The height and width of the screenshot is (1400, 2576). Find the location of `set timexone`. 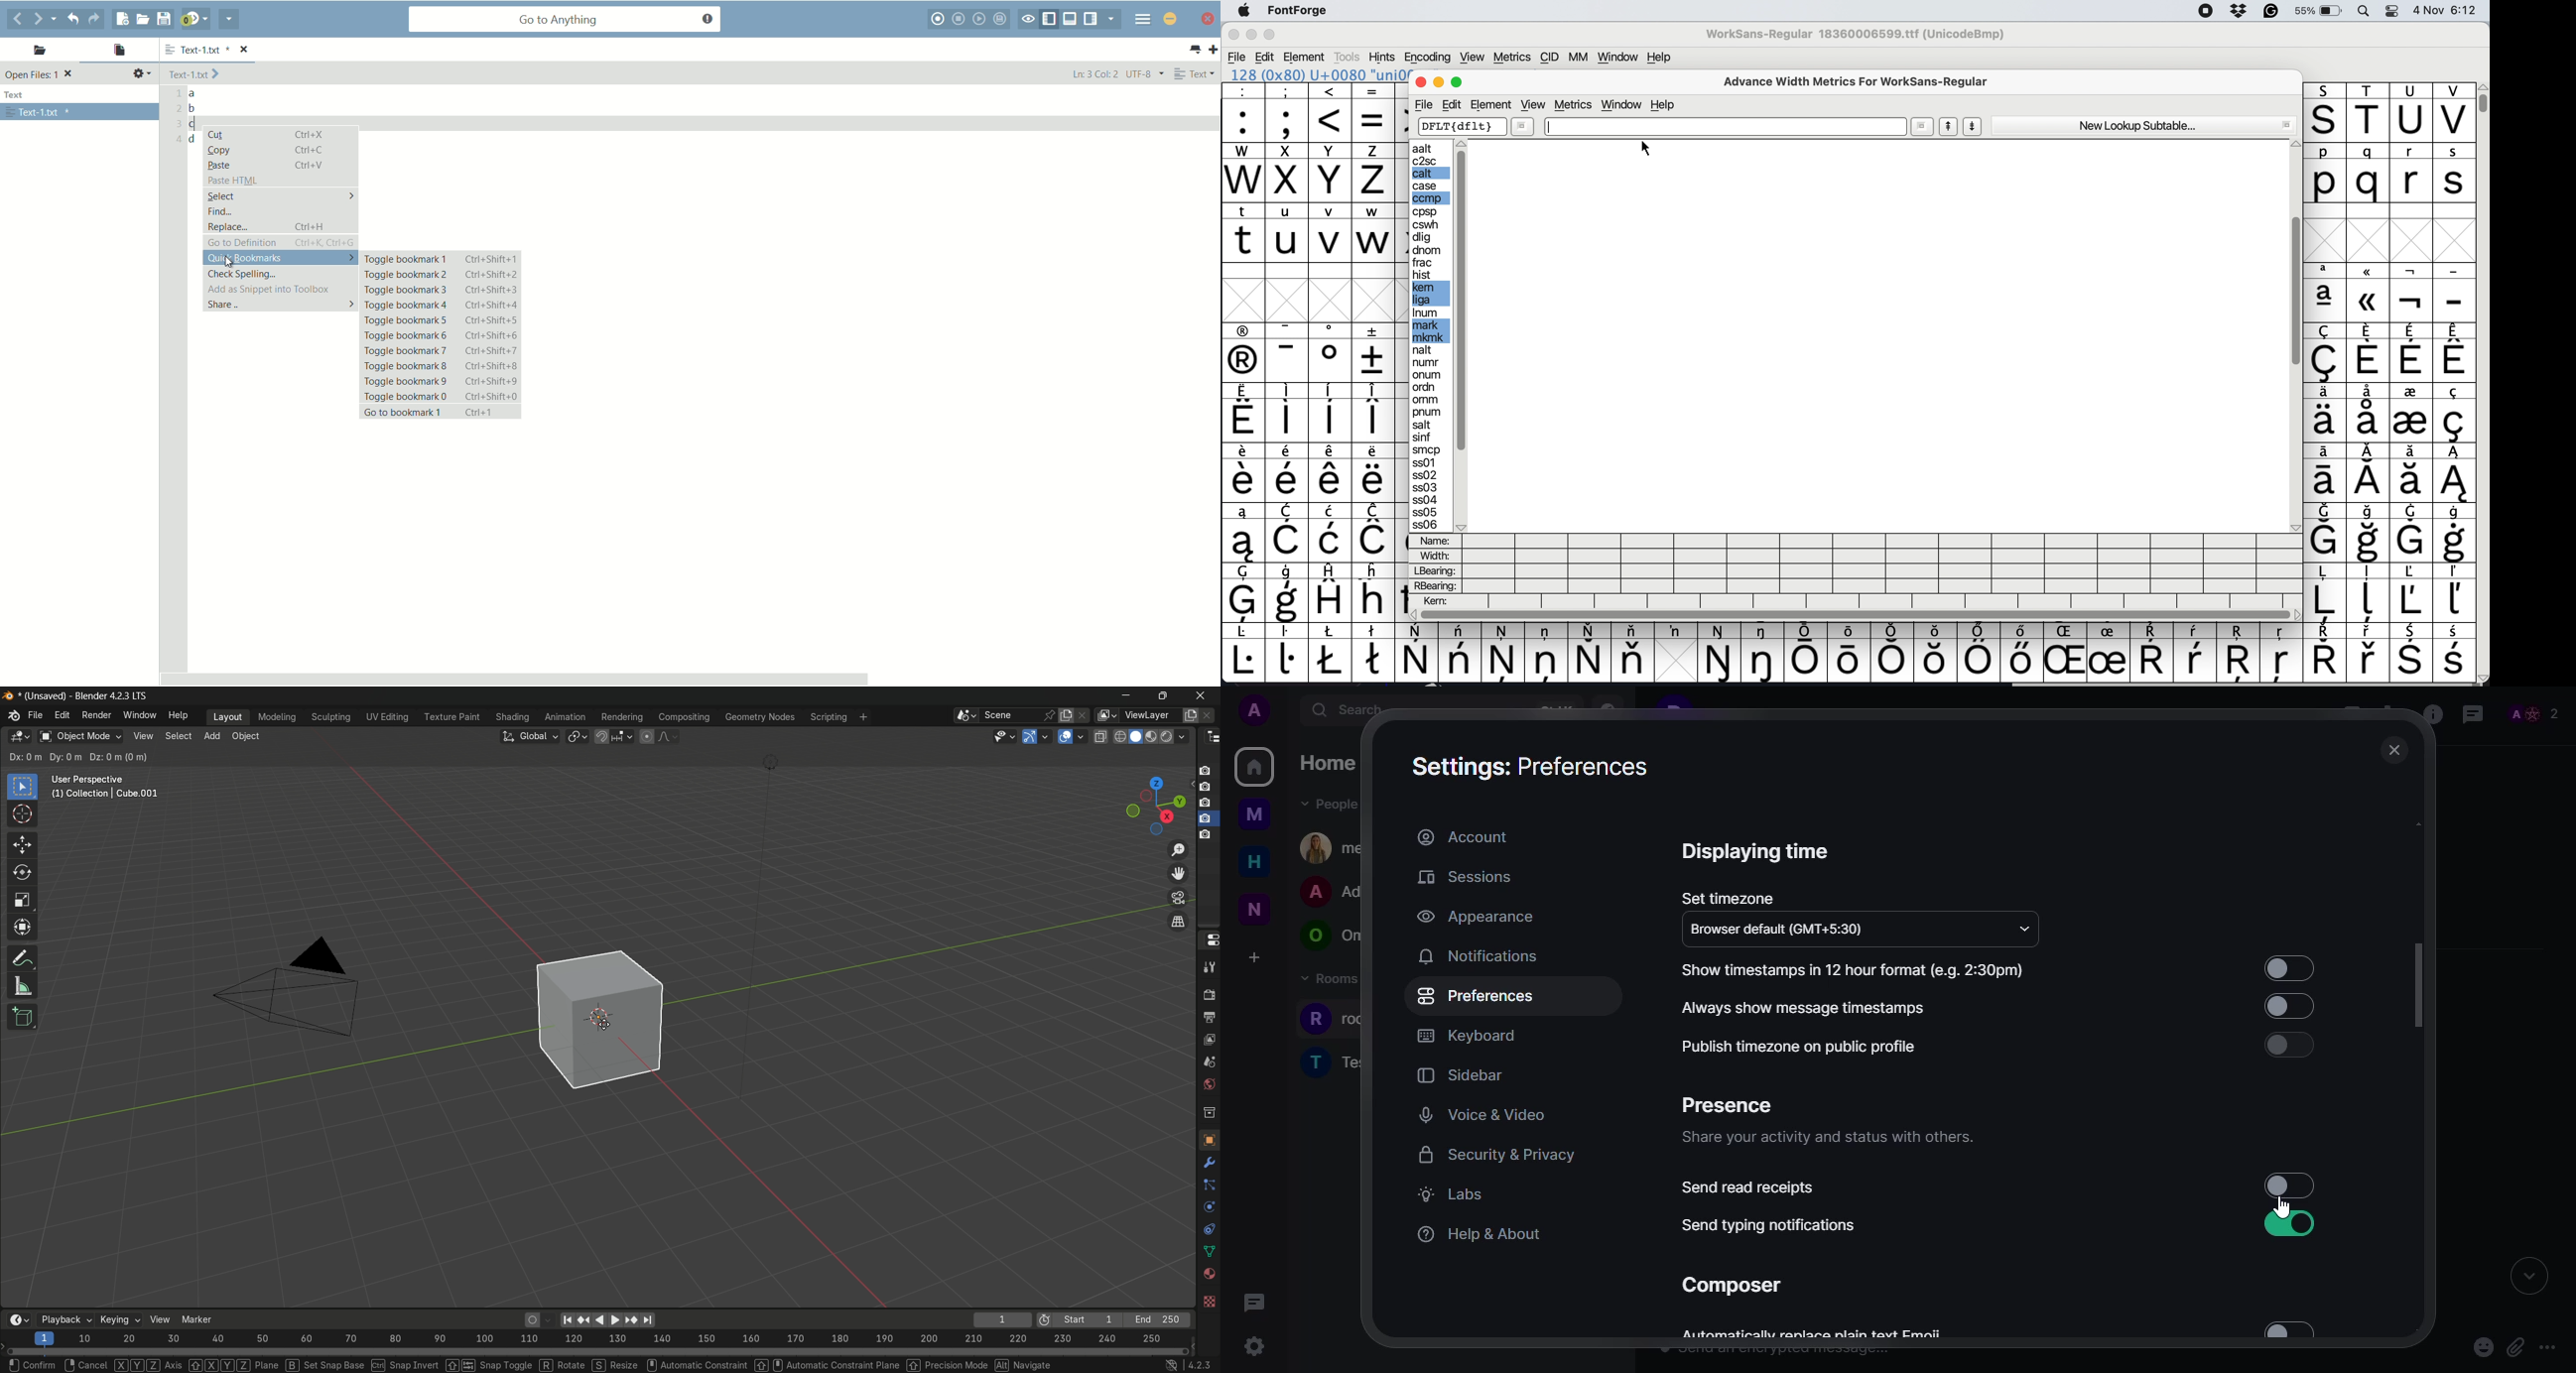

set timexone is located at coordinates (1731, 898).